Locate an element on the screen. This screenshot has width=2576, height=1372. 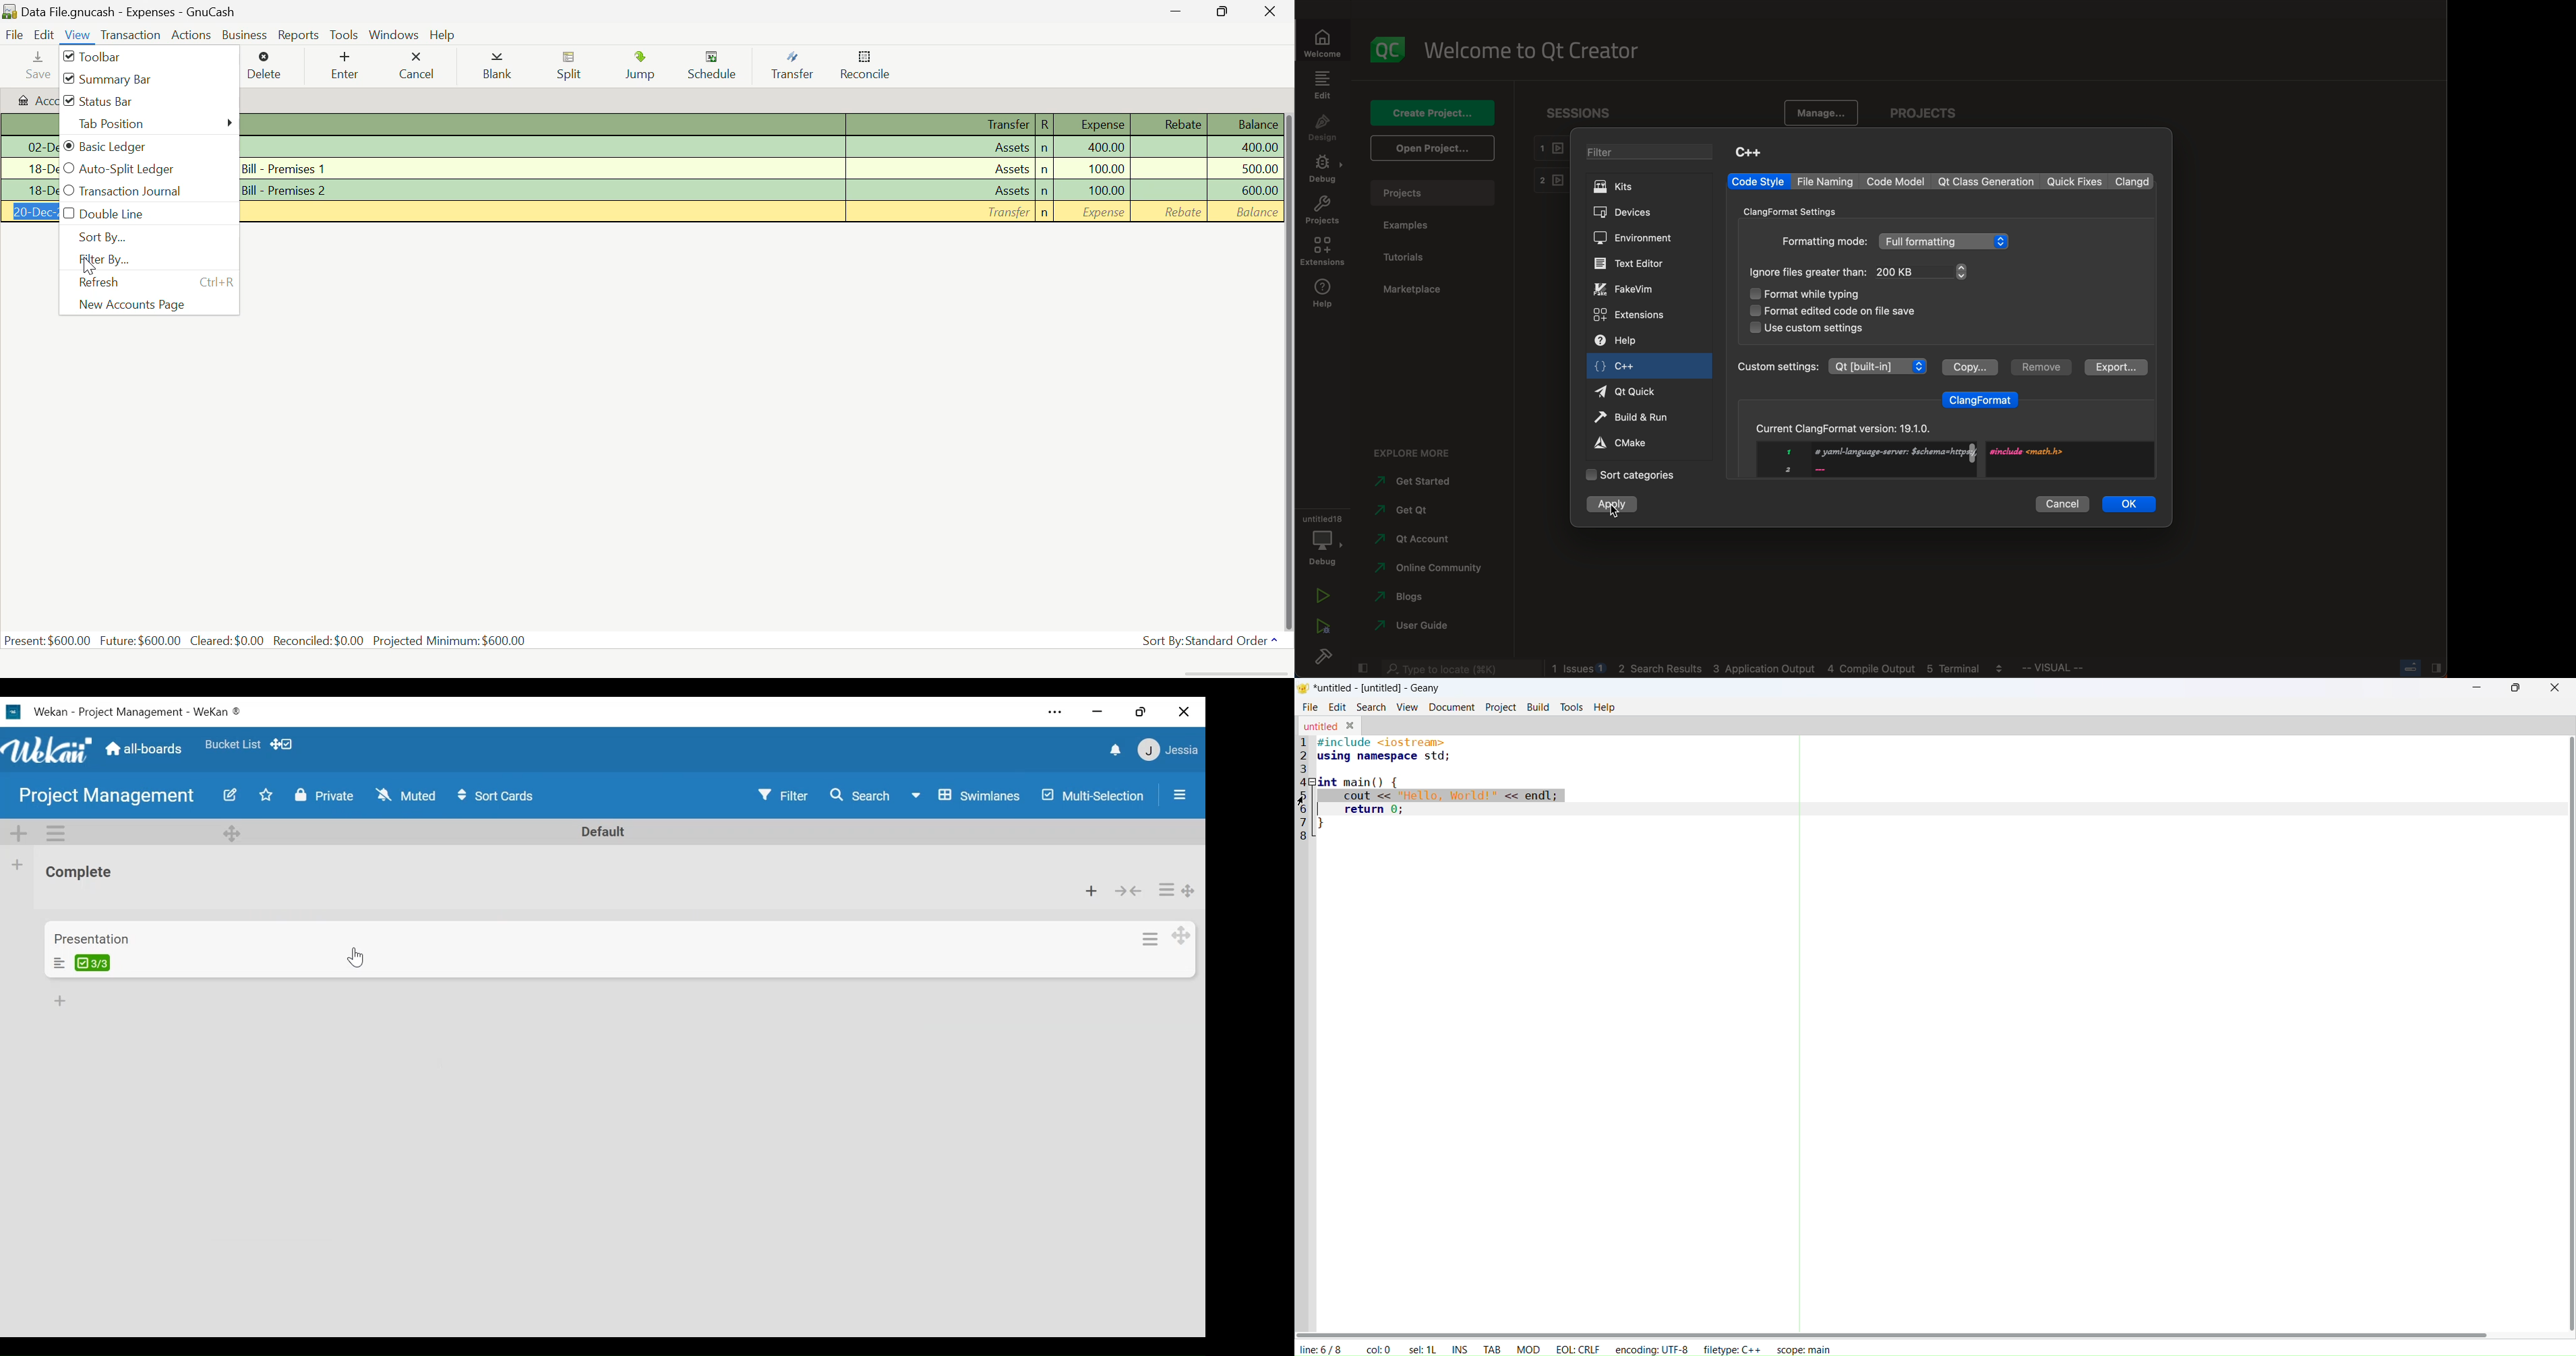
typing format is located at coordinates (1818, 295).